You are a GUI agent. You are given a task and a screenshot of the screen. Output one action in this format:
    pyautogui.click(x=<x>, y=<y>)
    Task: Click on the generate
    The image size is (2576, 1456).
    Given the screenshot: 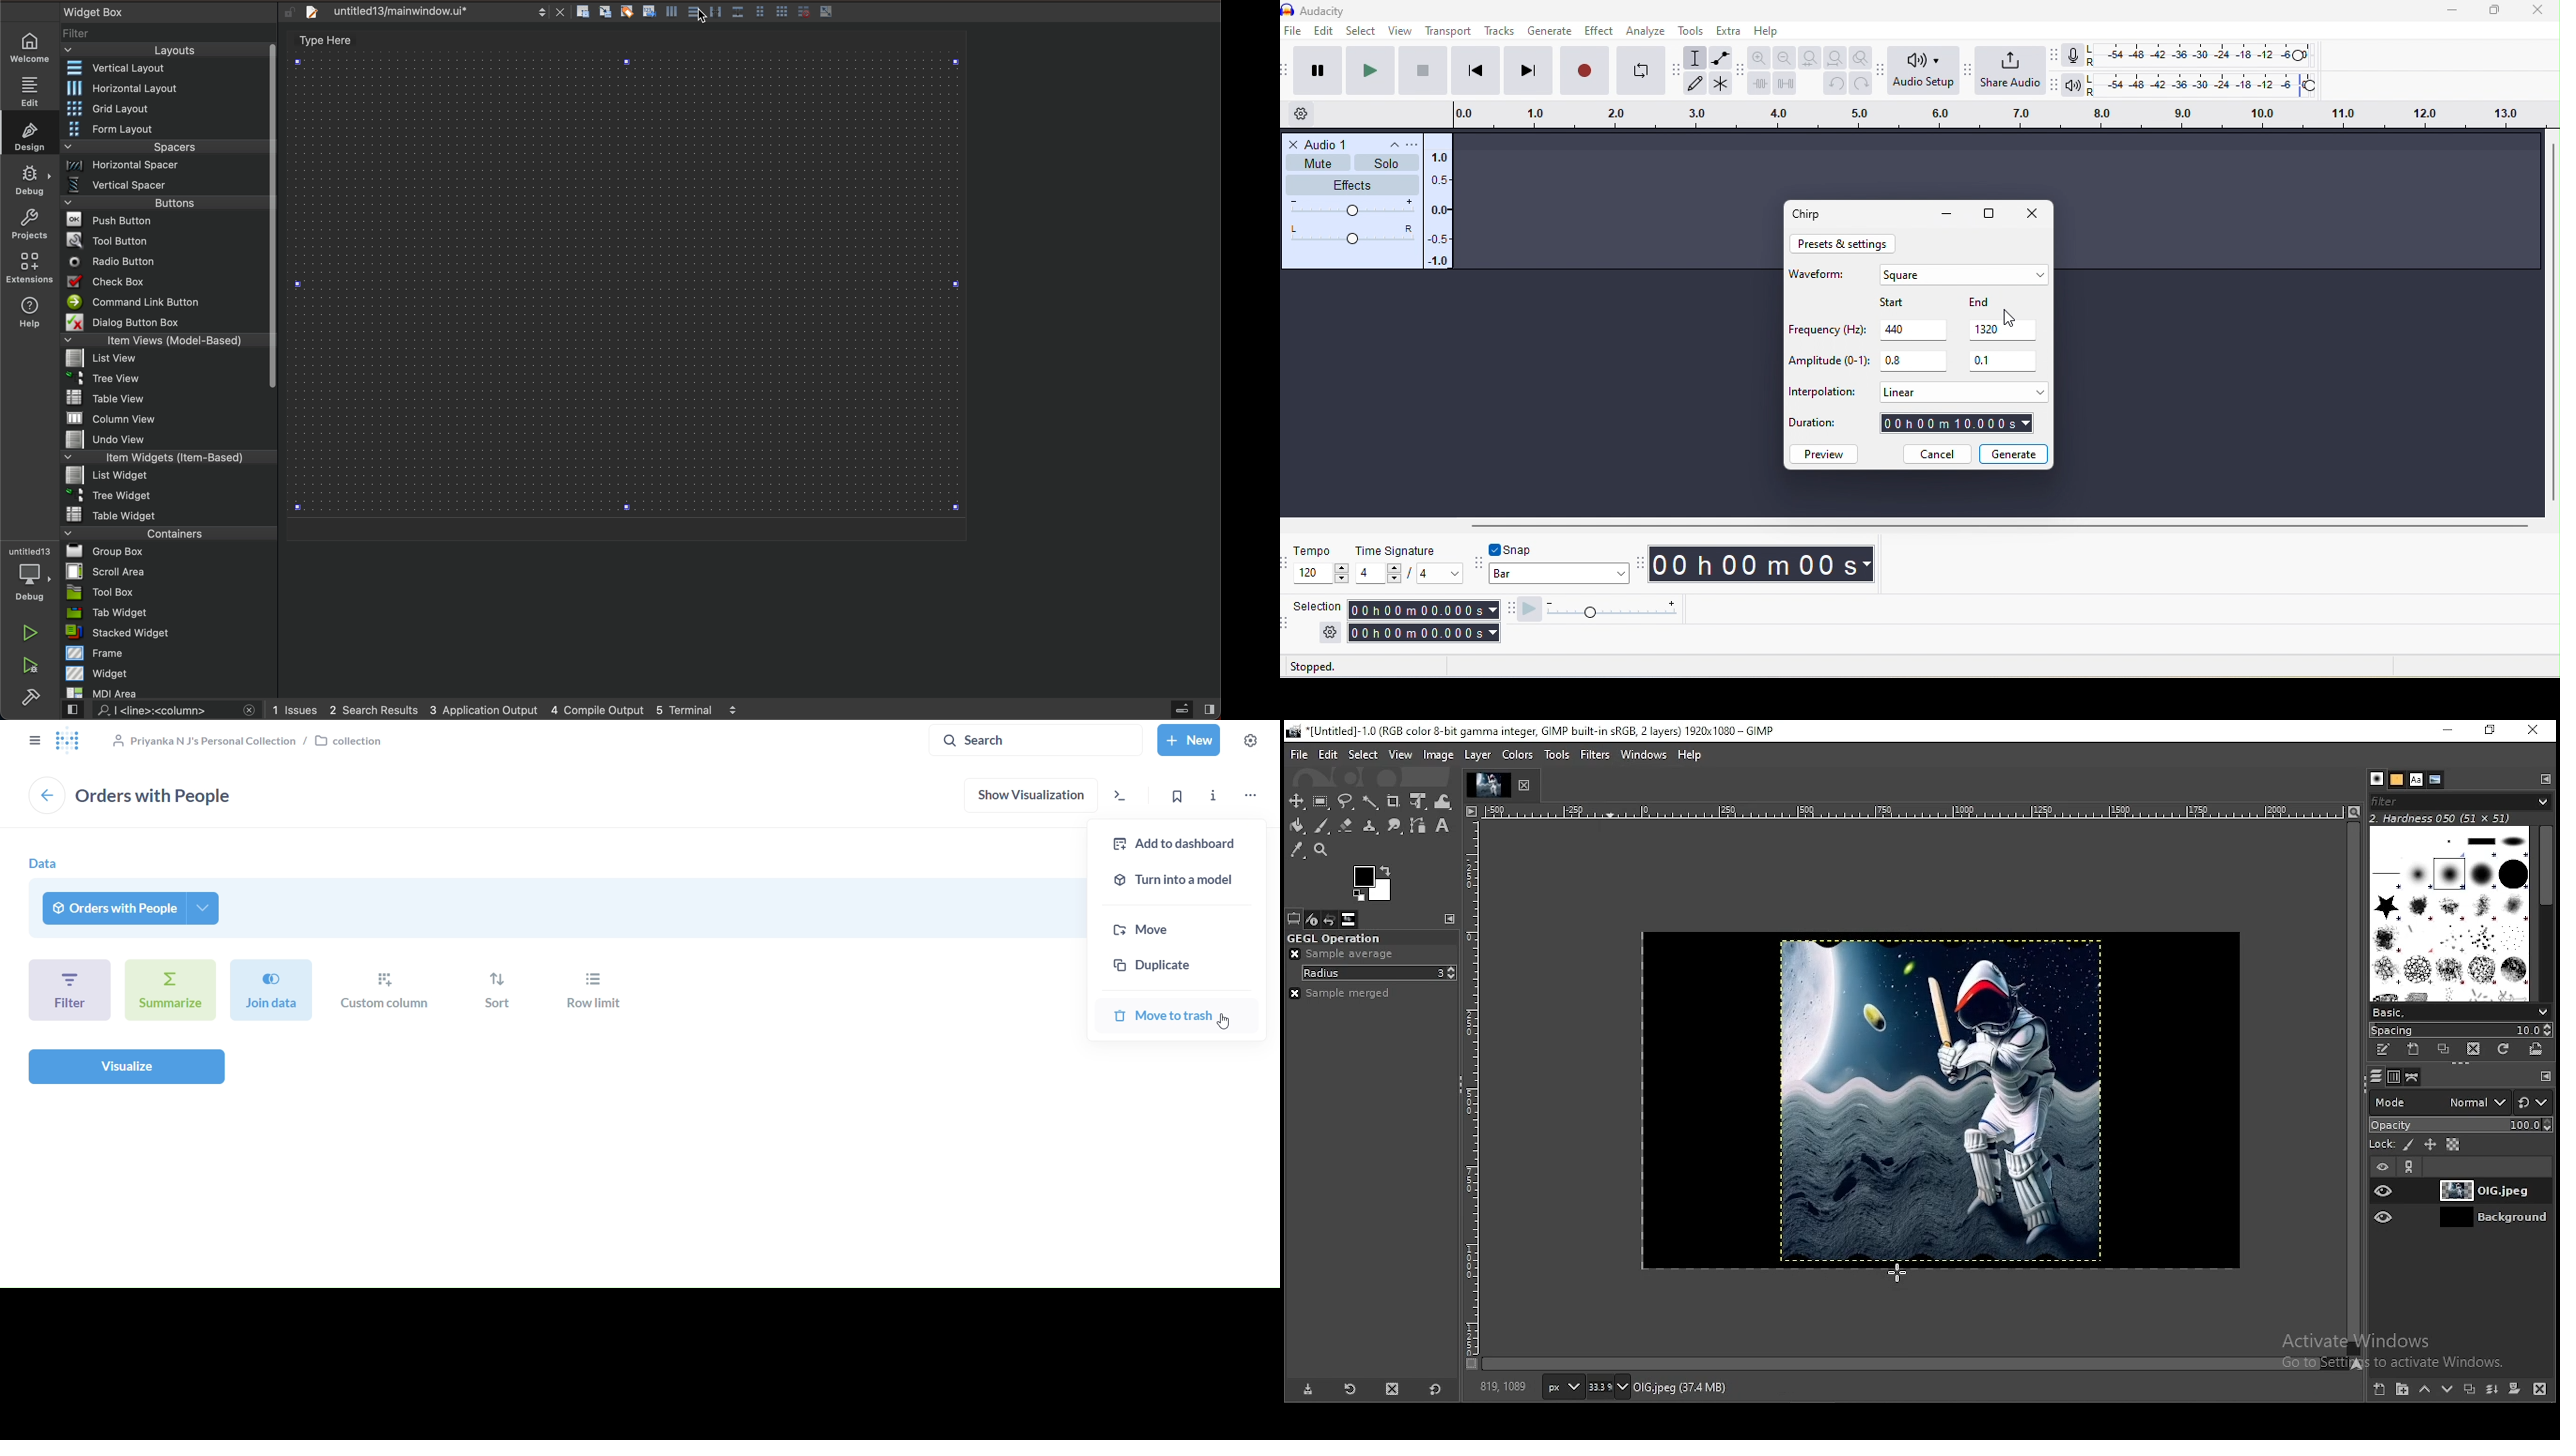 What is the action you would take?
    pyautogui.click(x=2014, y=453)
    